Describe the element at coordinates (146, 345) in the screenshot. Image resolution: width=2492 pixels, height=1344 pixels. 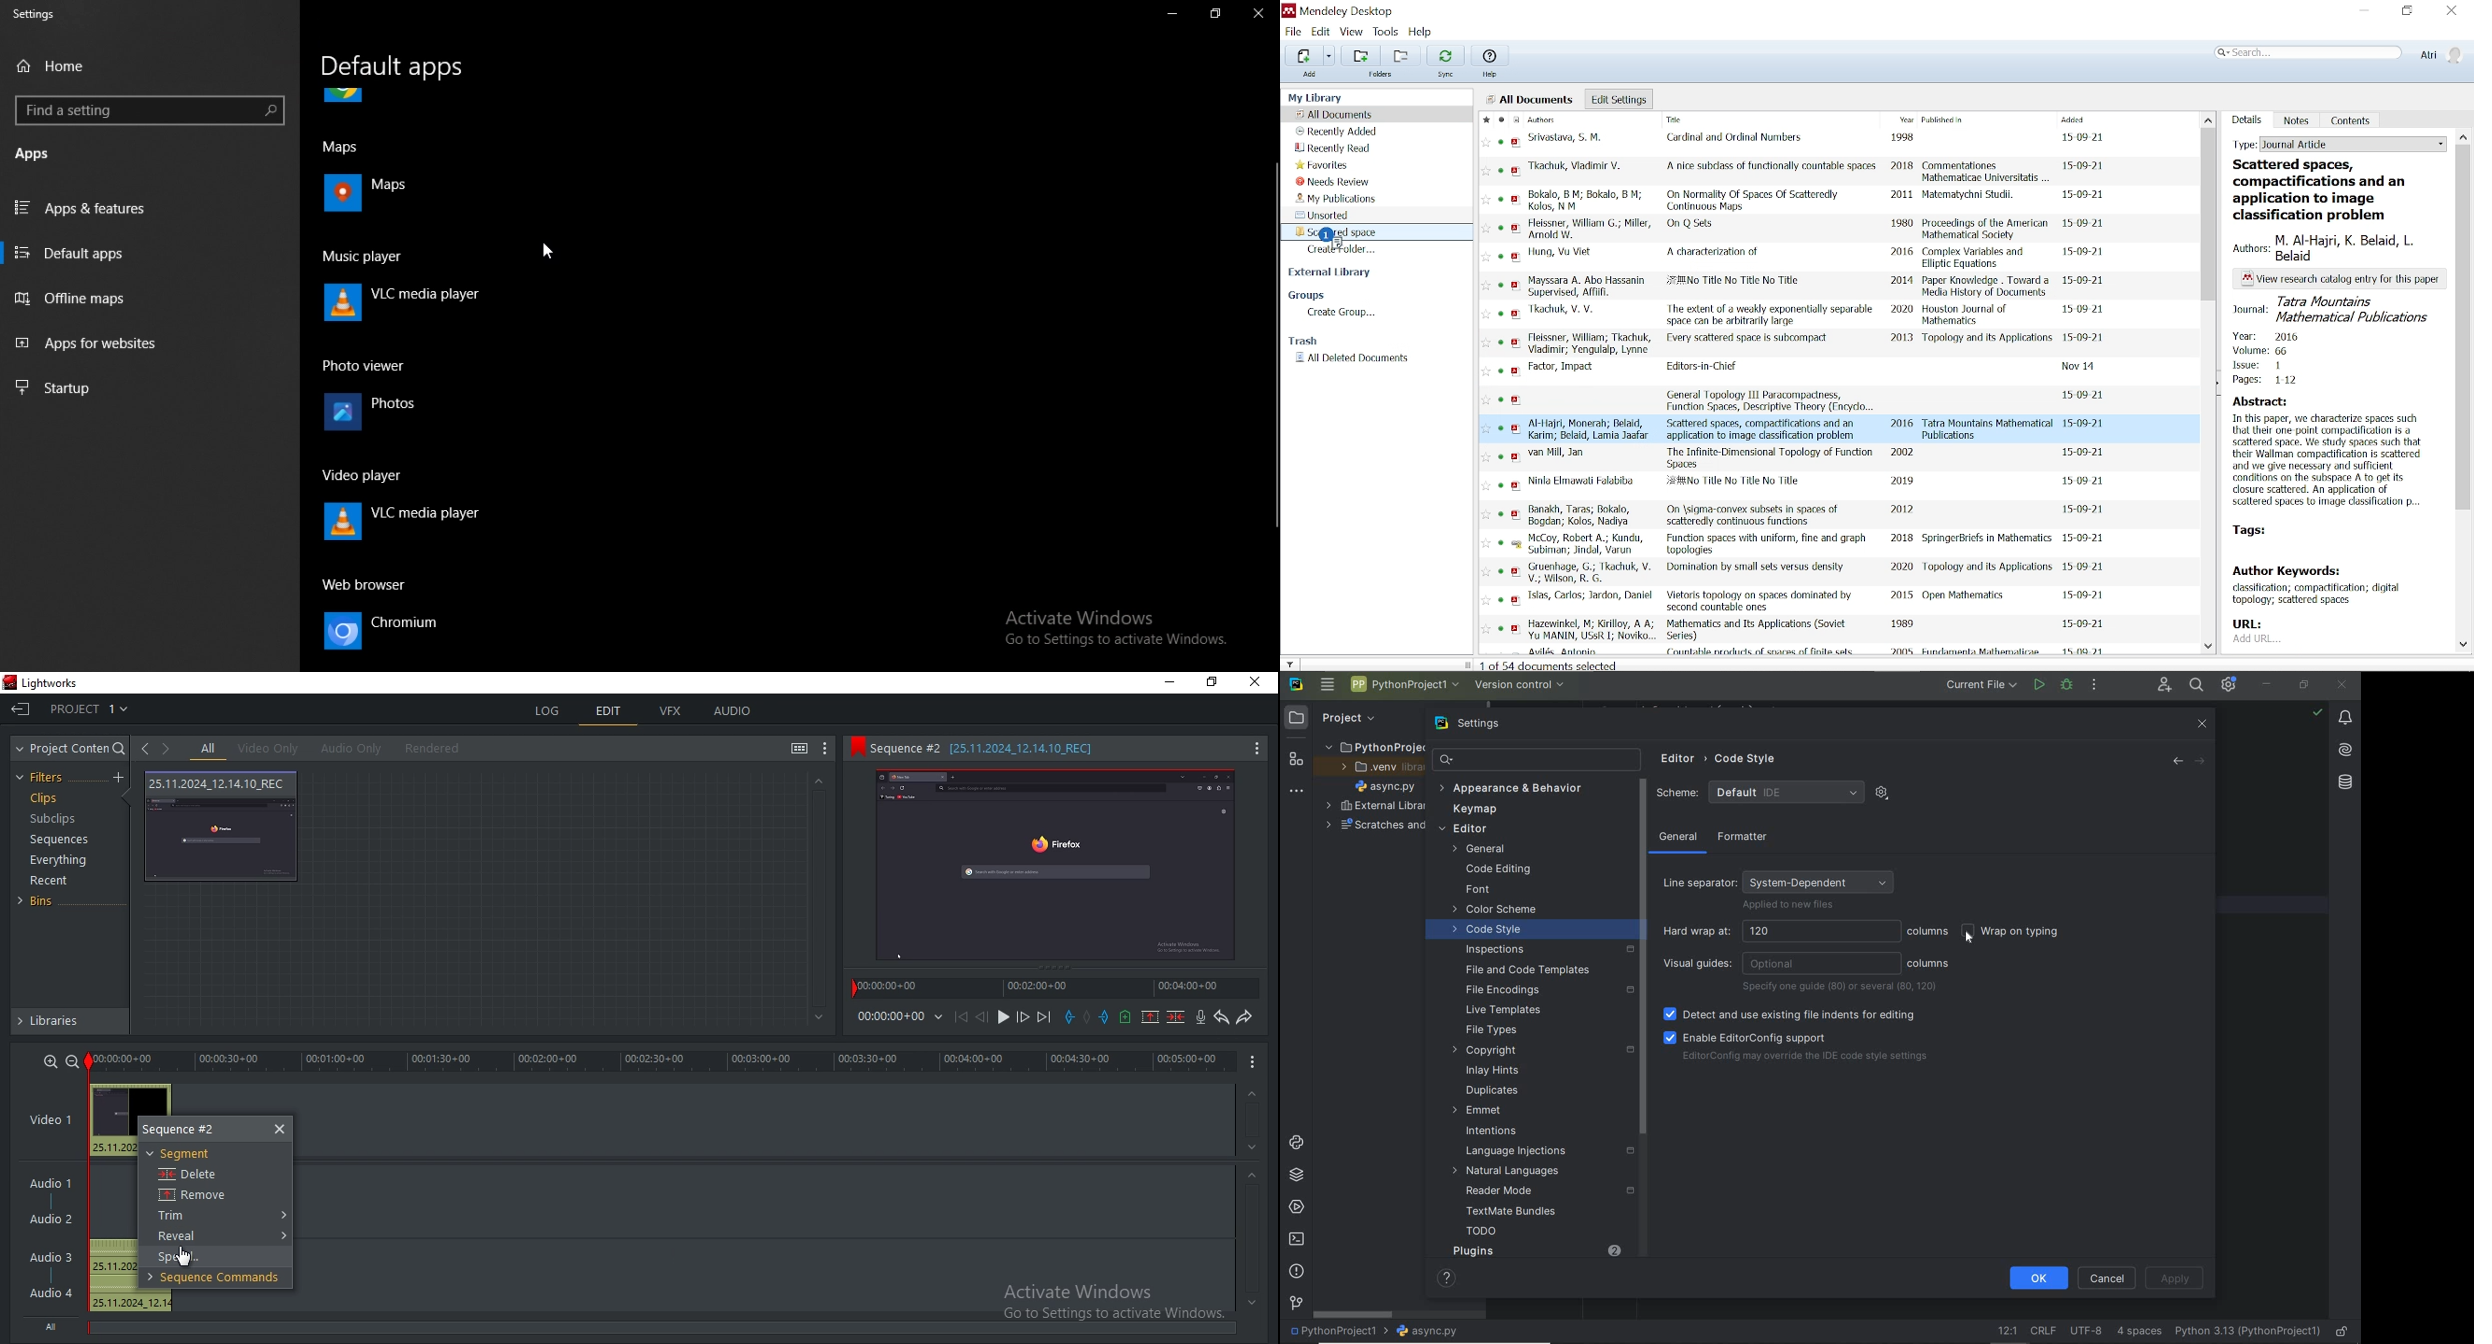
I see `apps for websites` at that location.